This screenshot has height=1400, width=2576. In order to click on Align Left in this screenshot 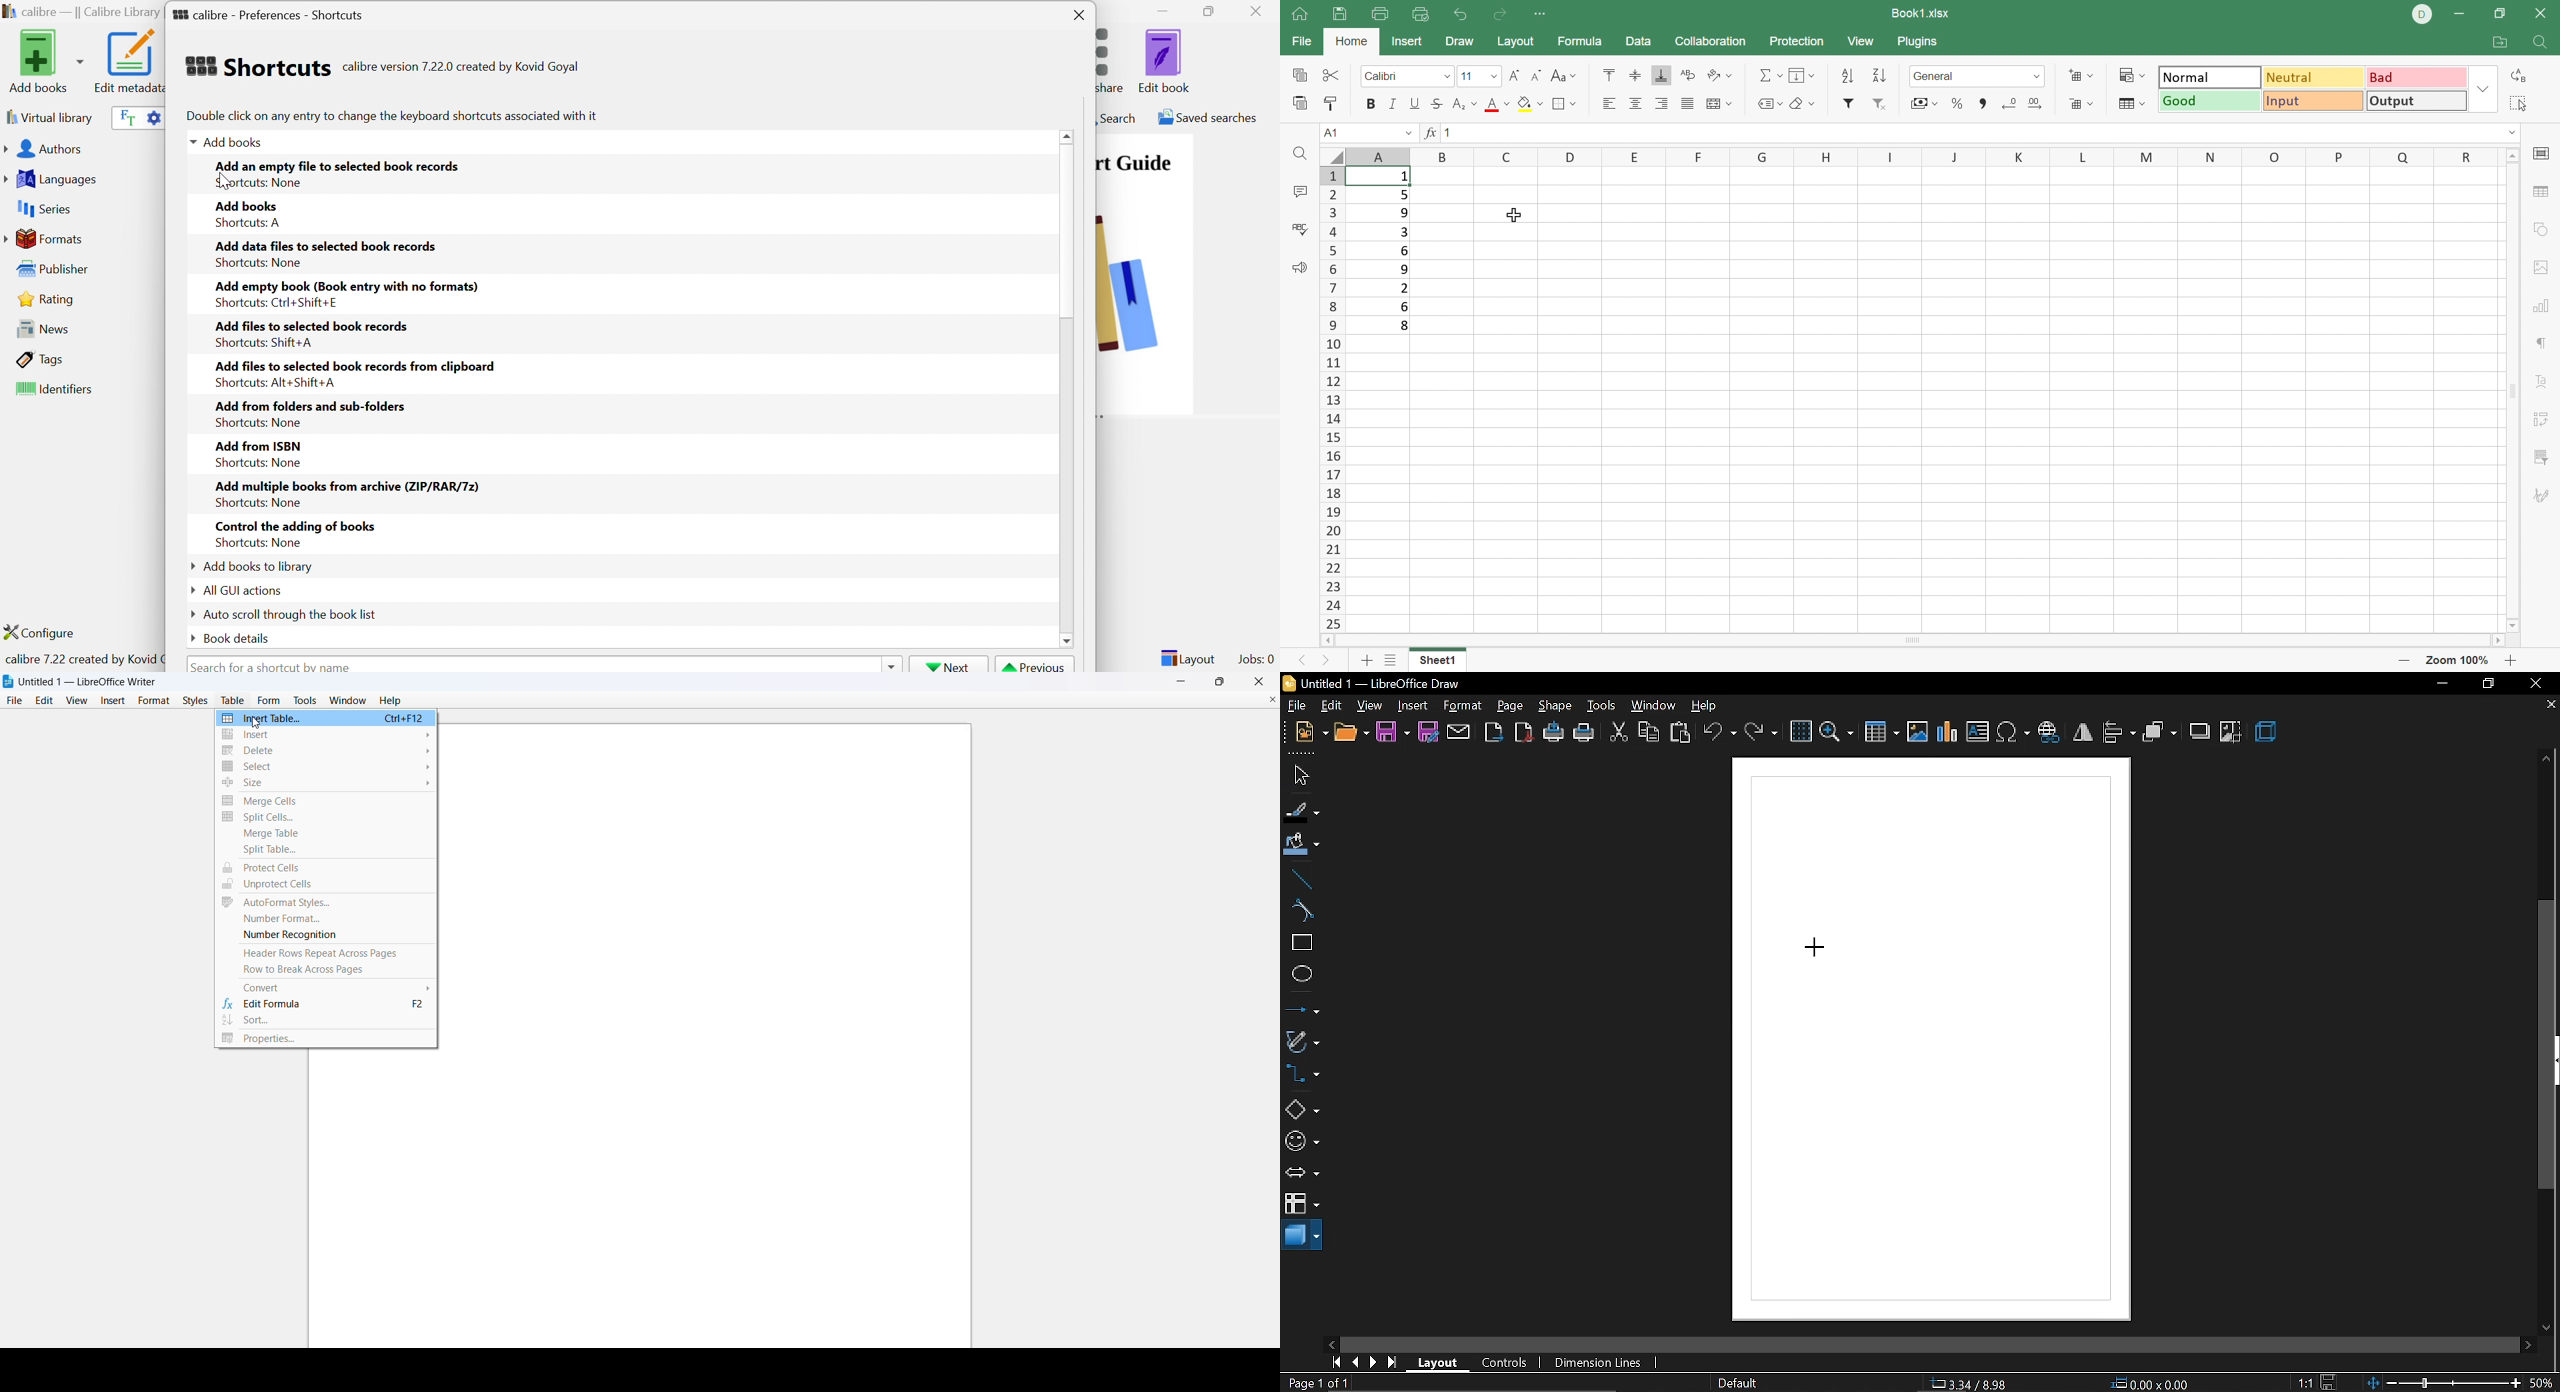, I will do `click(1609, 103)`.